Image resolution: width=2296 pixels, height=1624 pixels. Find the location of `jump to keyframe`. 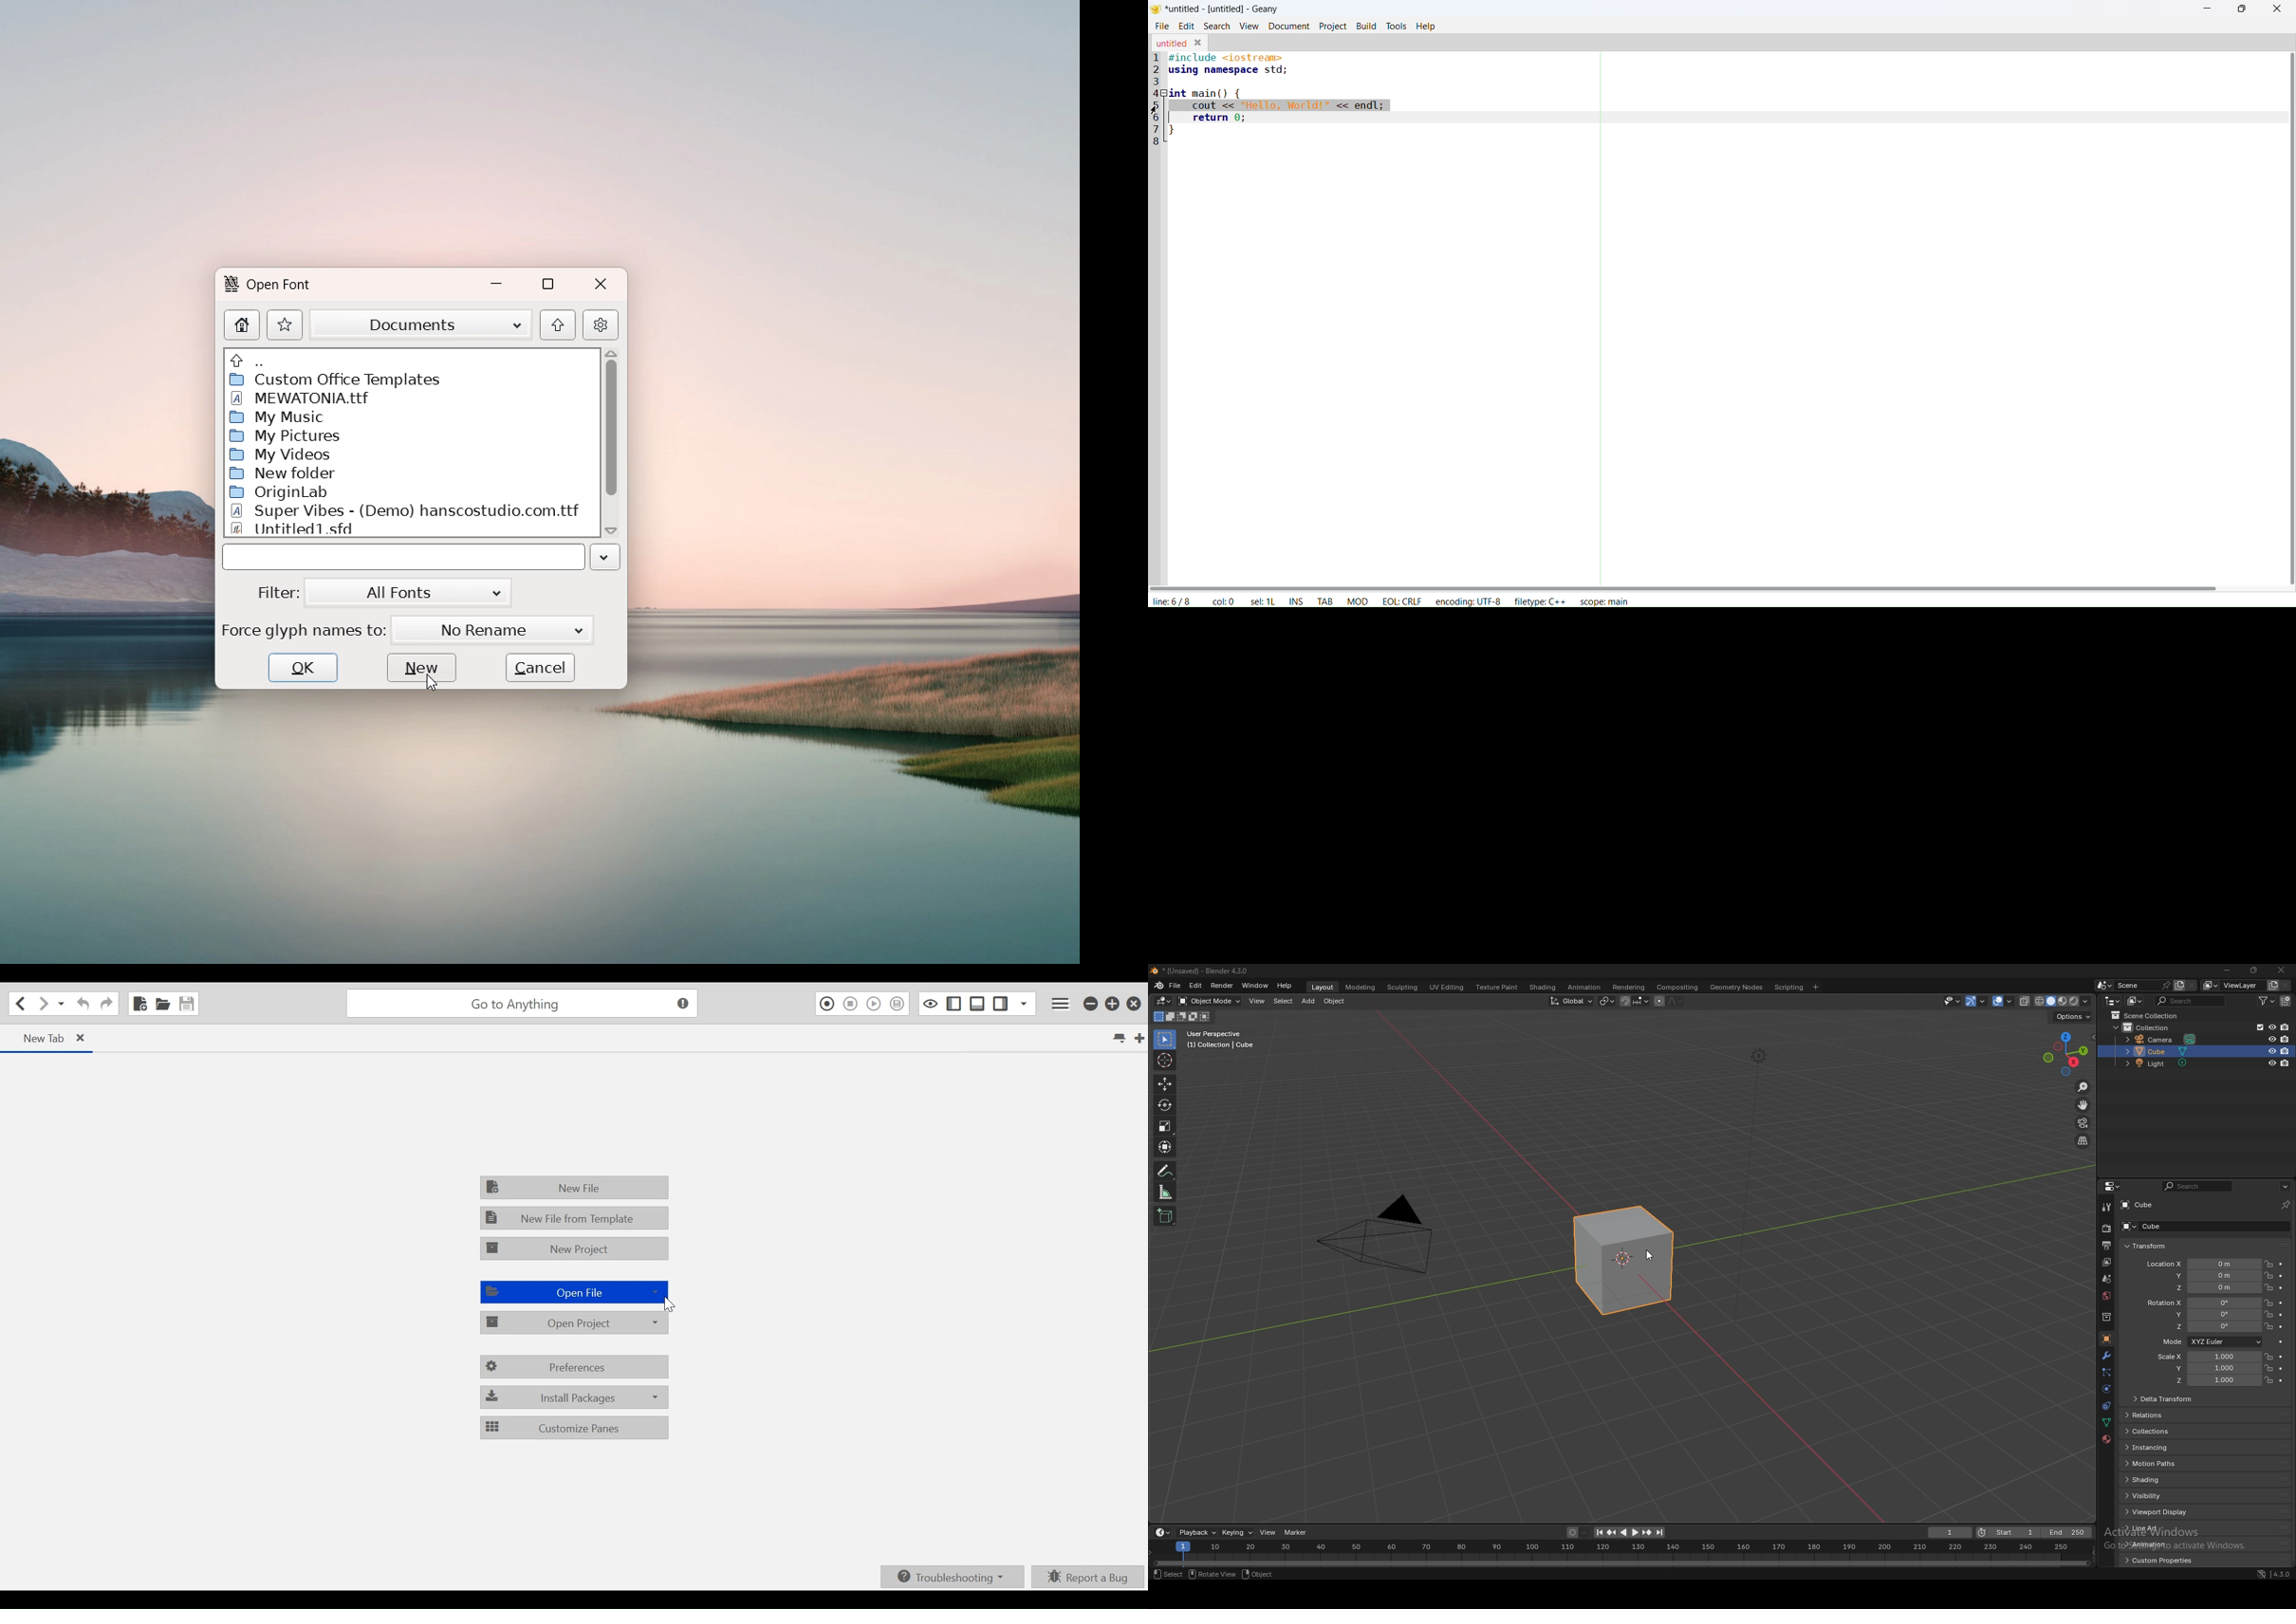

jump to keyframe is located at coordinates (1647, 1532).